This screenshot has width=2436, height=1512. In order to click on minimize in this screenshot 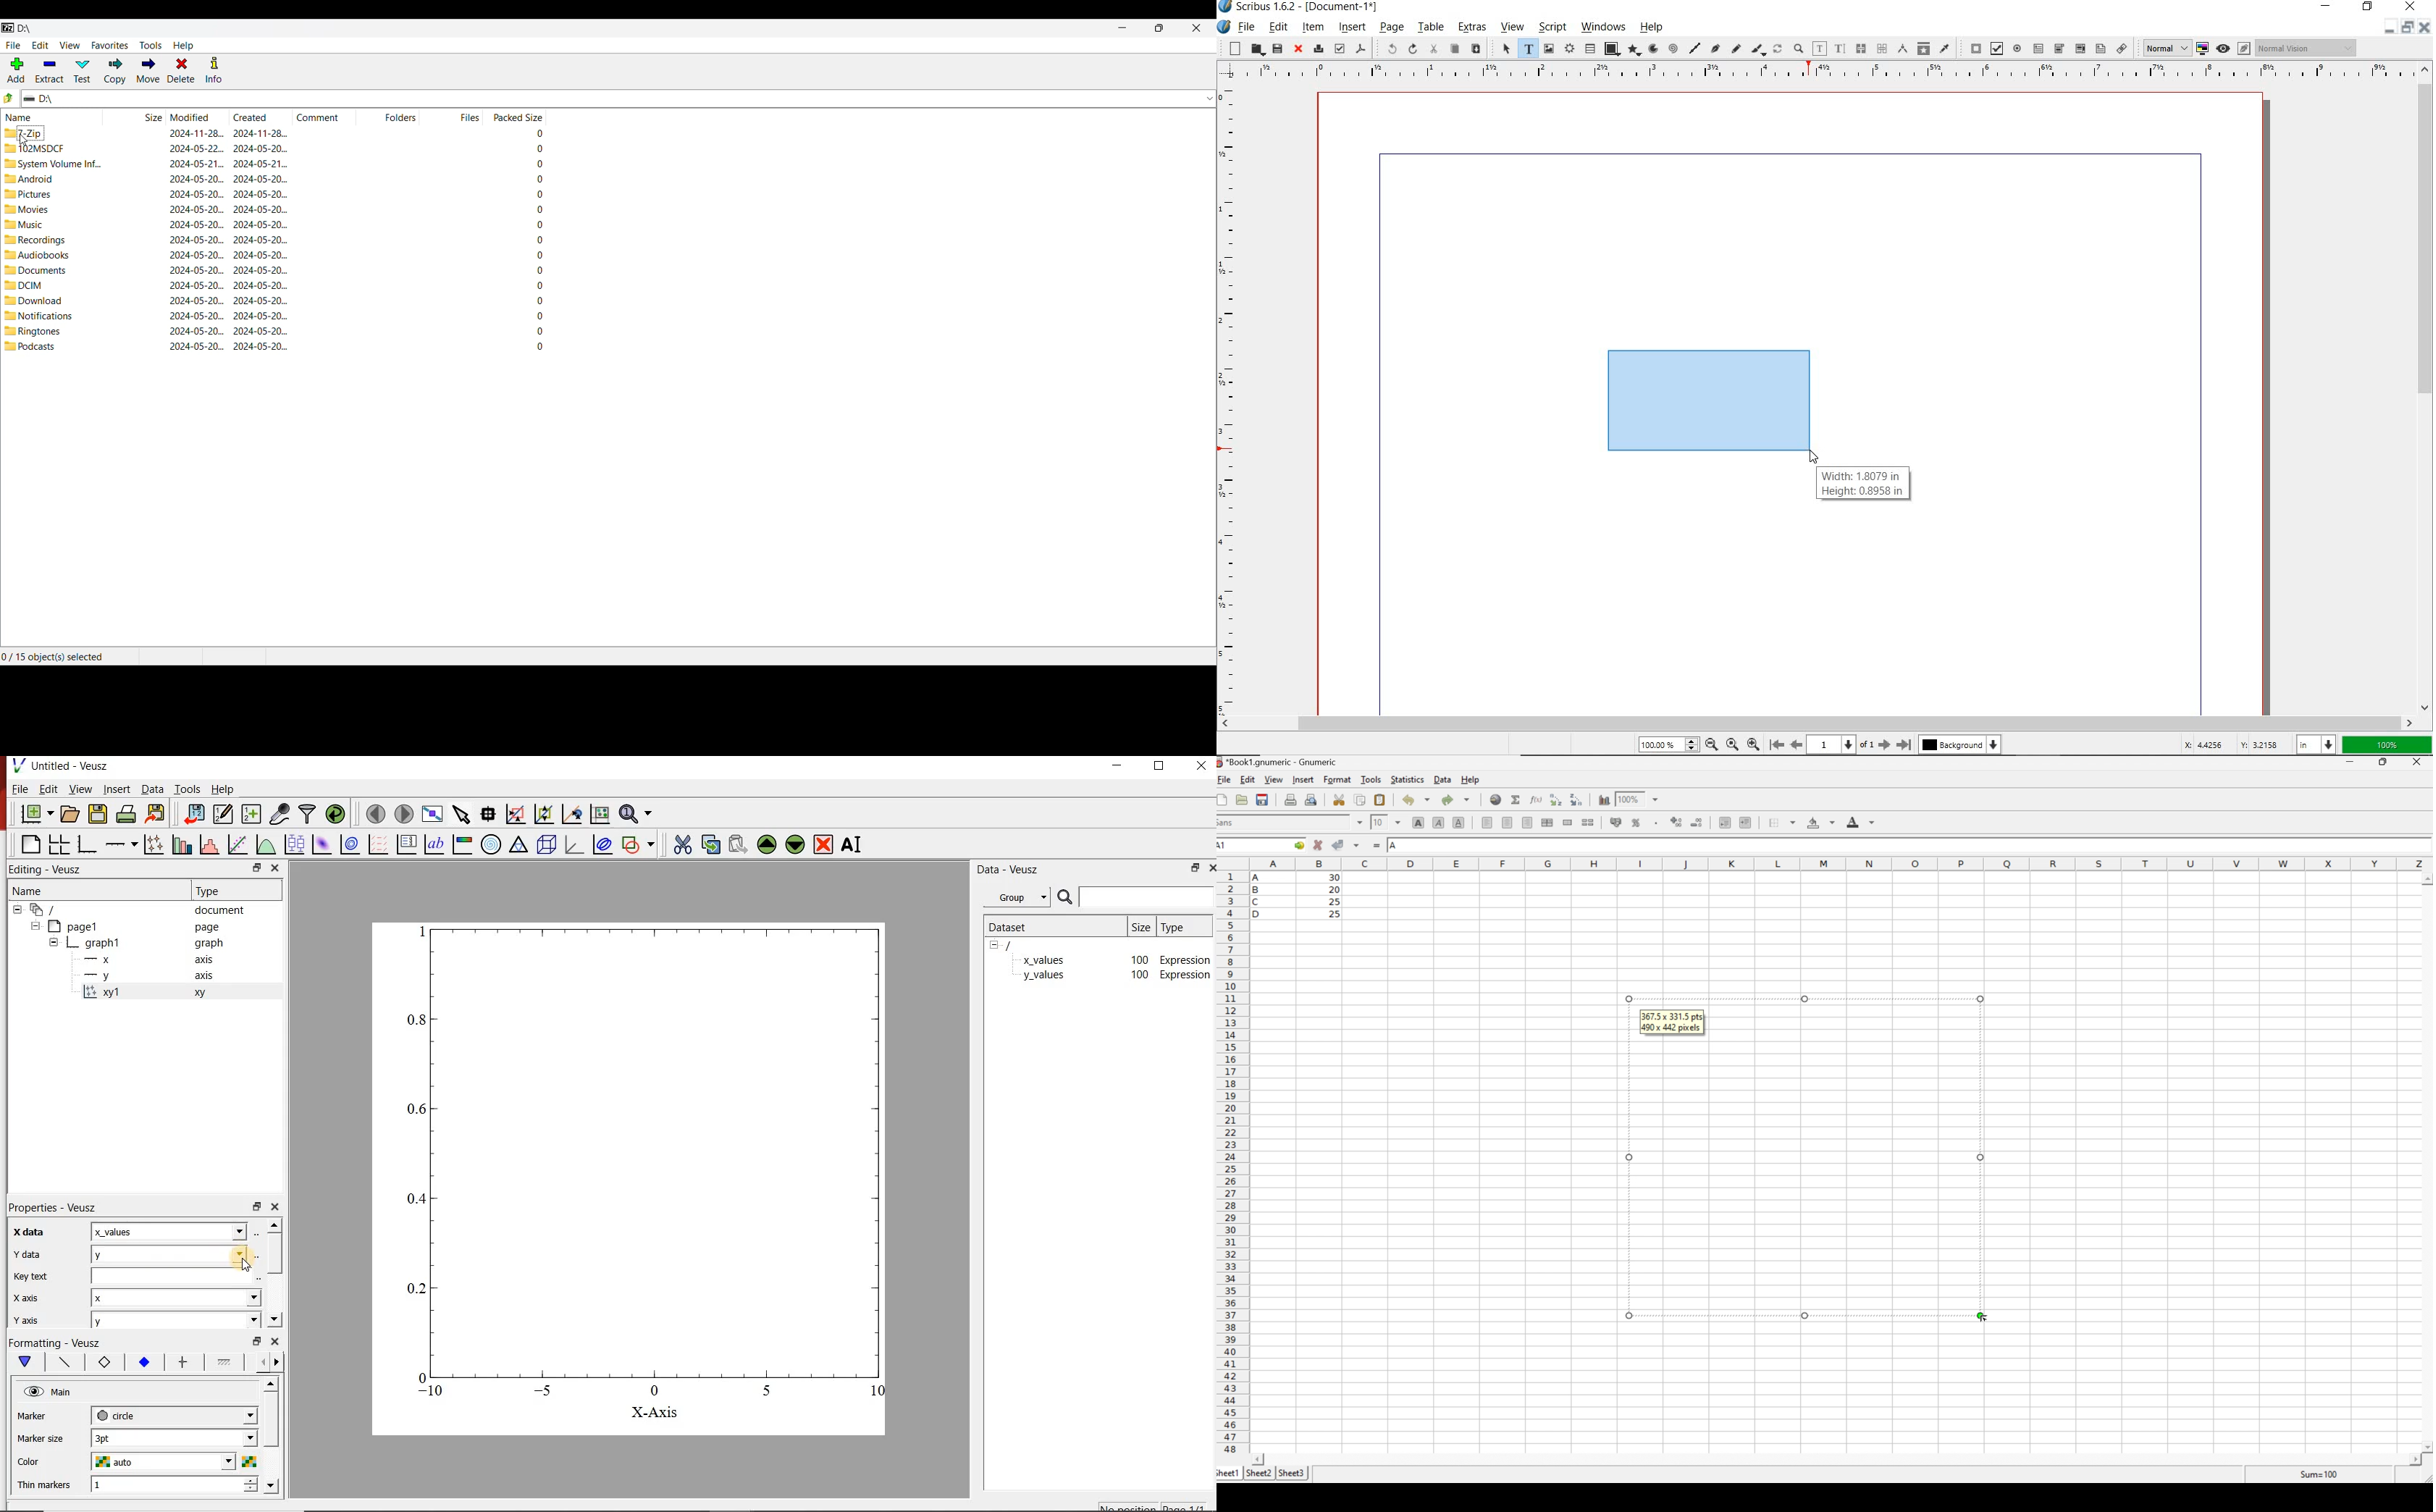, I will do `click(1117, 768)`.